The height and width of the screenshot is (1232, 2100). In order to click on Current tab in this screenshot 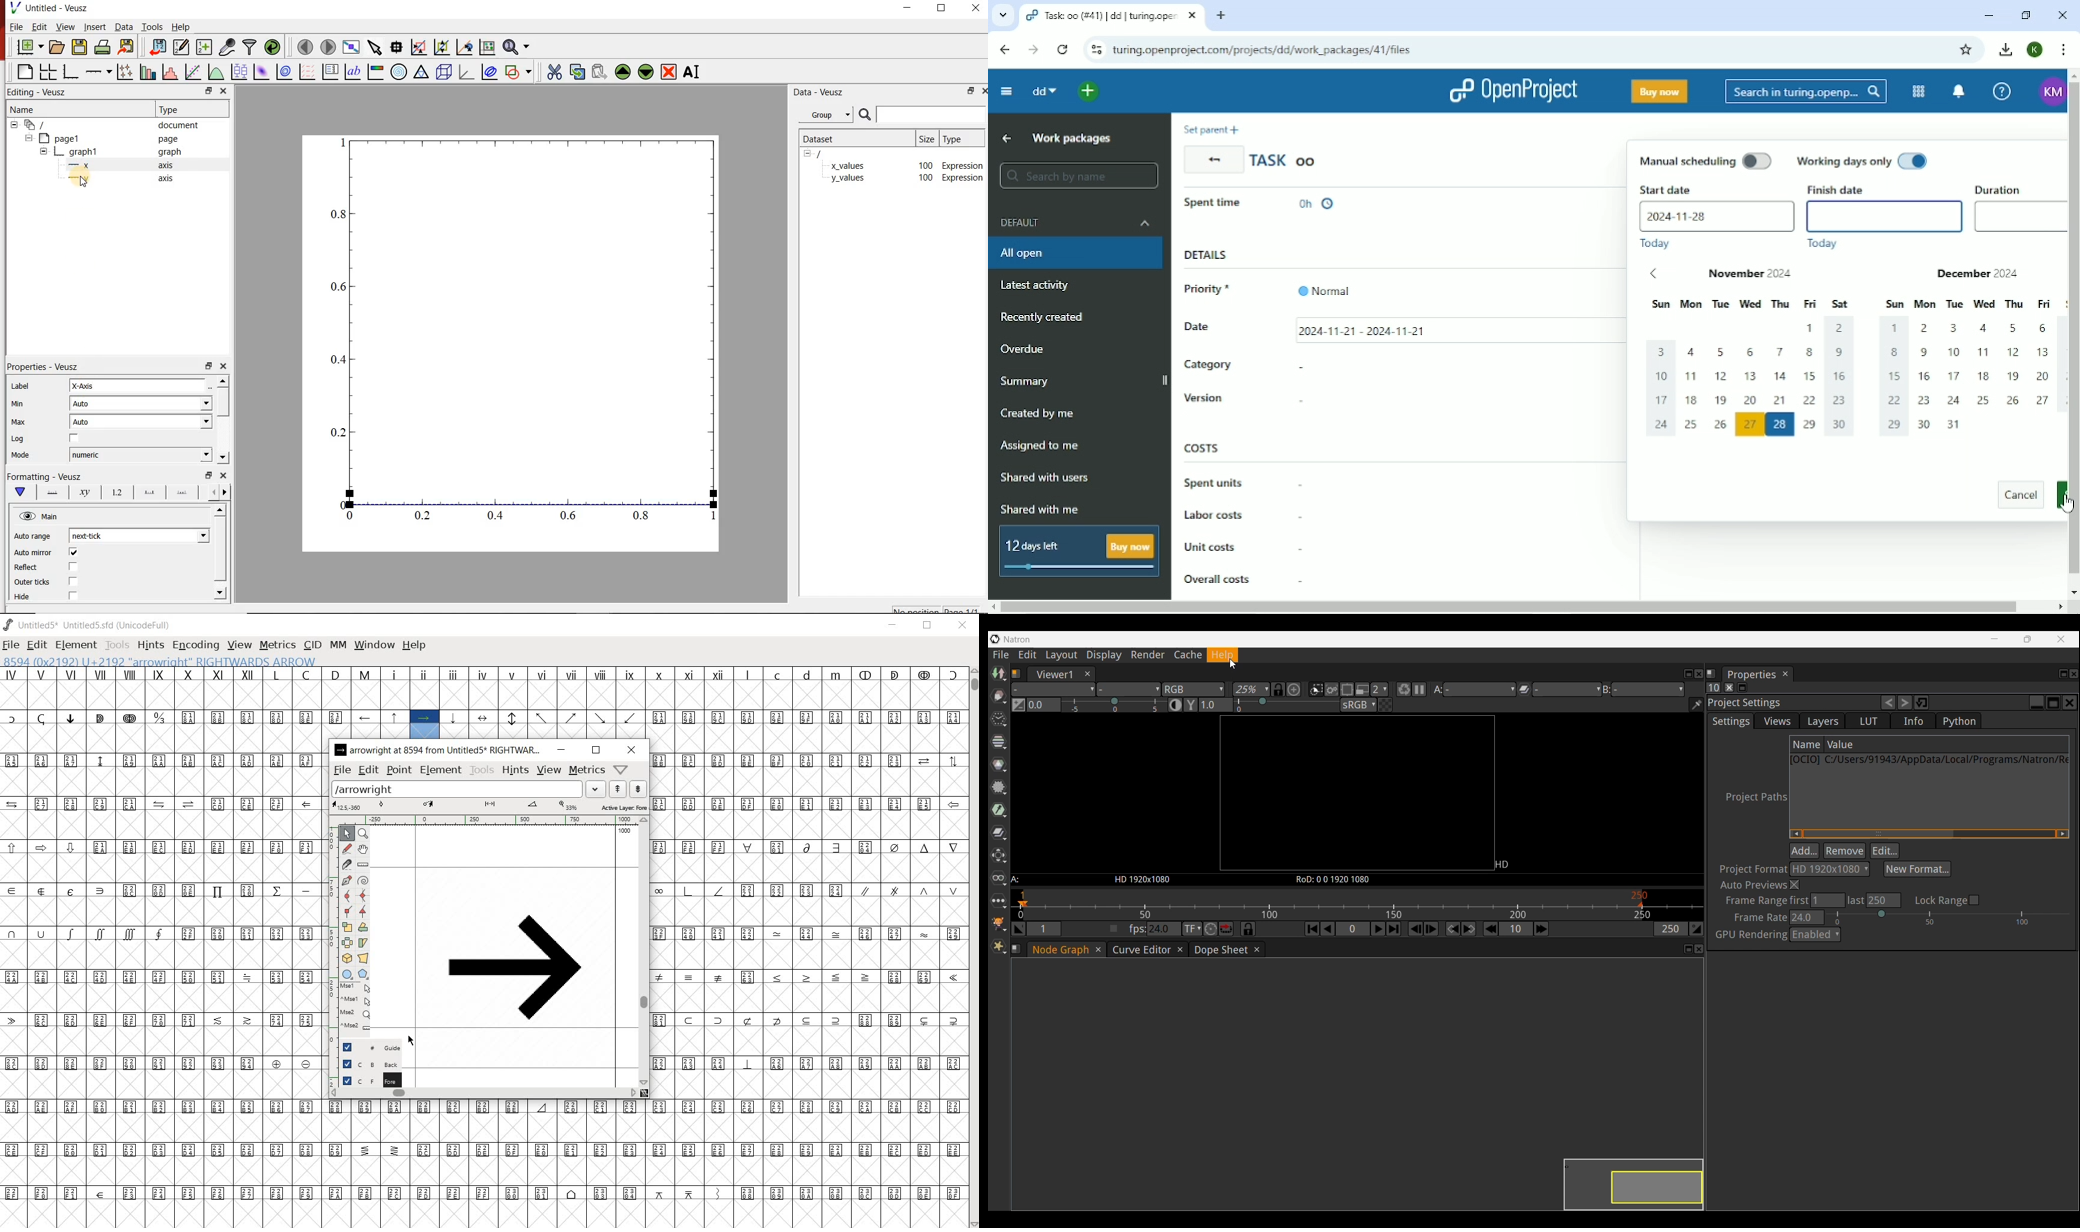, I will do `click(1112, 15)`.